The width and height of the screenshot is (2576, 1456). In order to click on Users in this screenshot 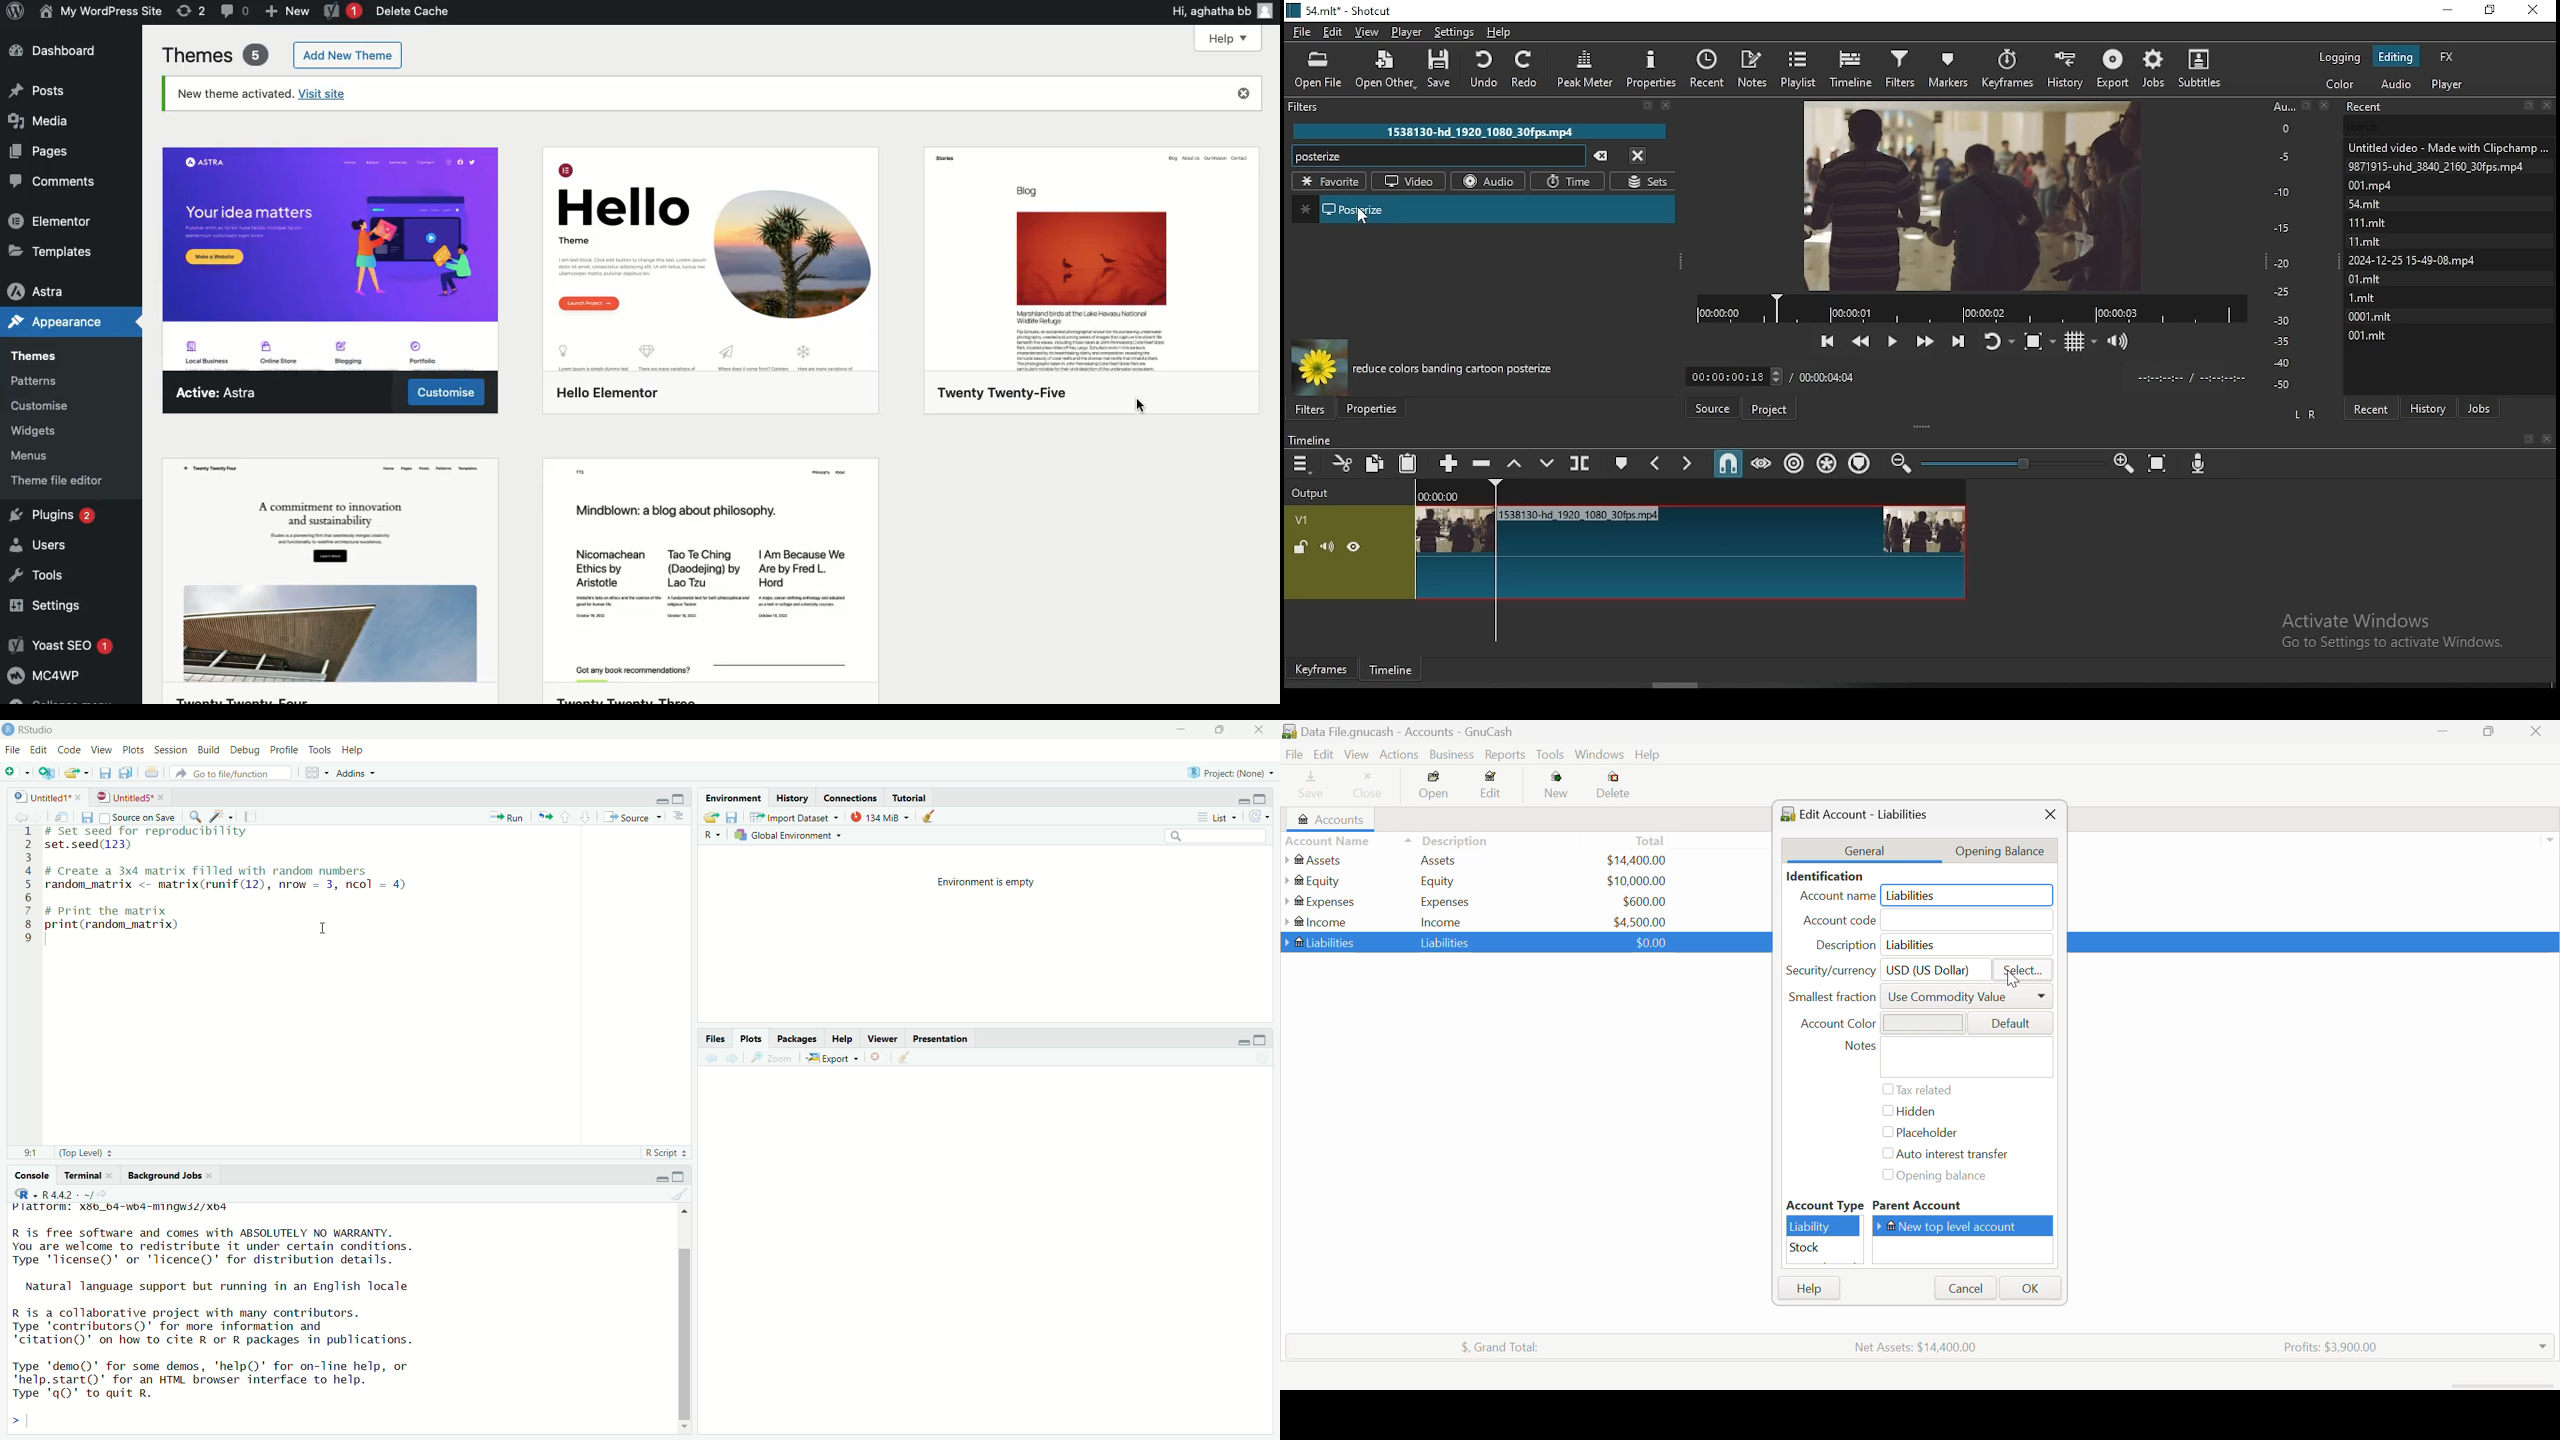, I will do `click(49, 546)`.